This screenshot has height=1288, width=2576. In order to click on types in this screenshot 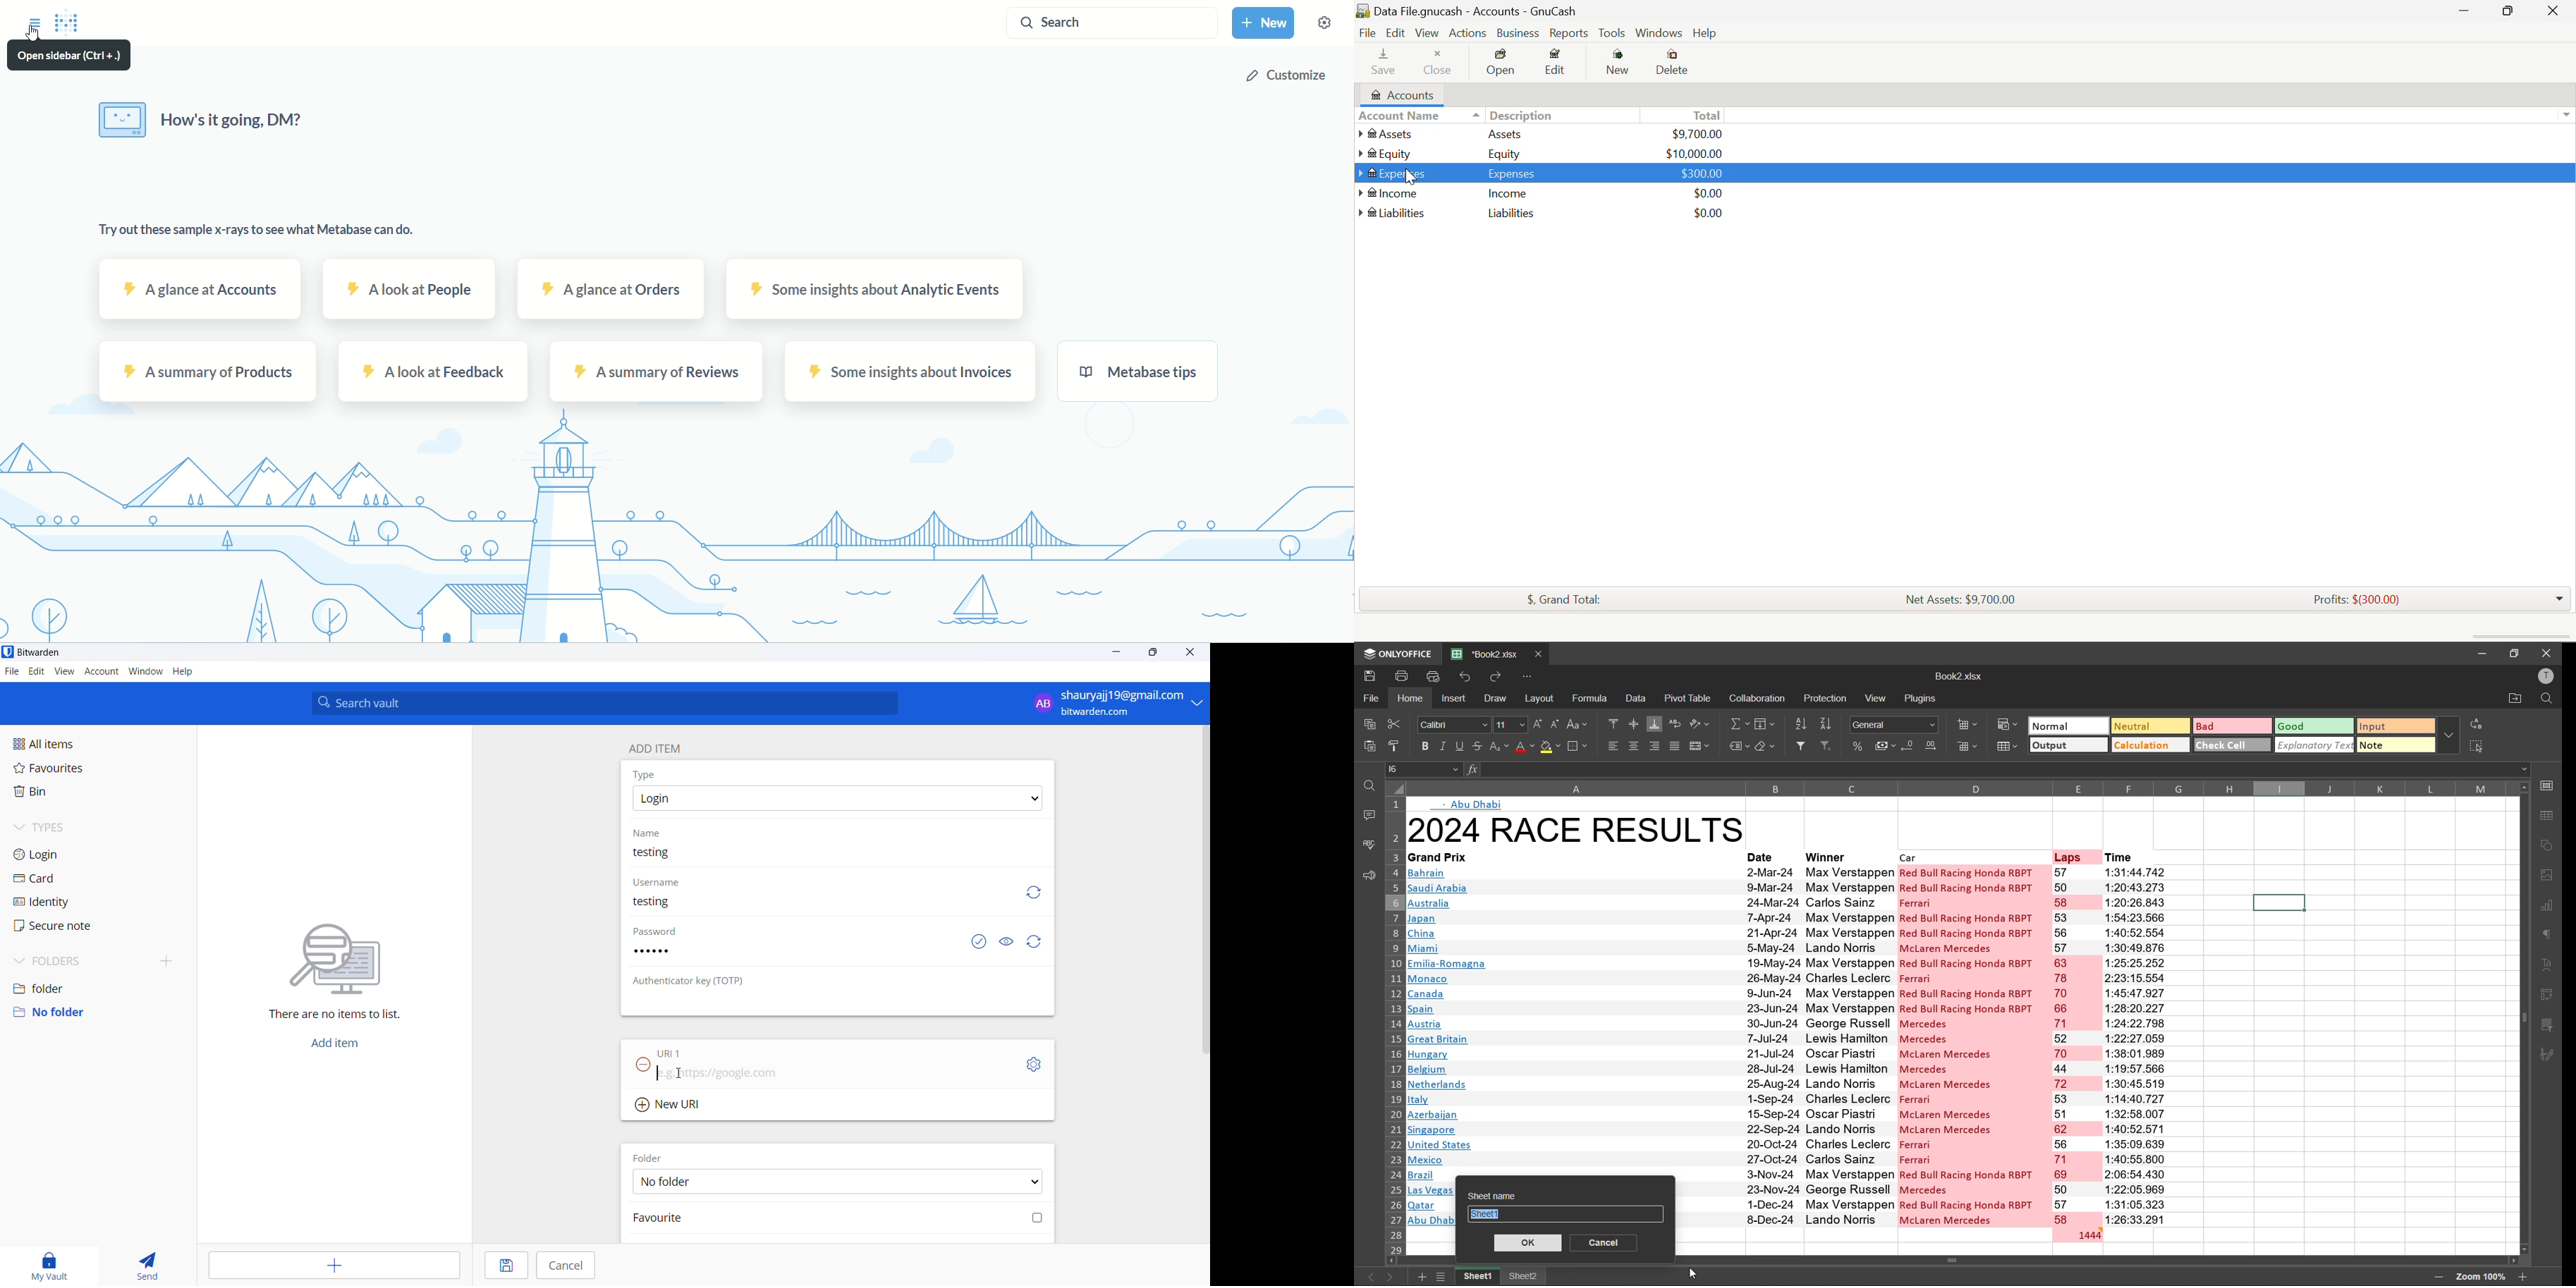, I will do `click(70, 828)`.